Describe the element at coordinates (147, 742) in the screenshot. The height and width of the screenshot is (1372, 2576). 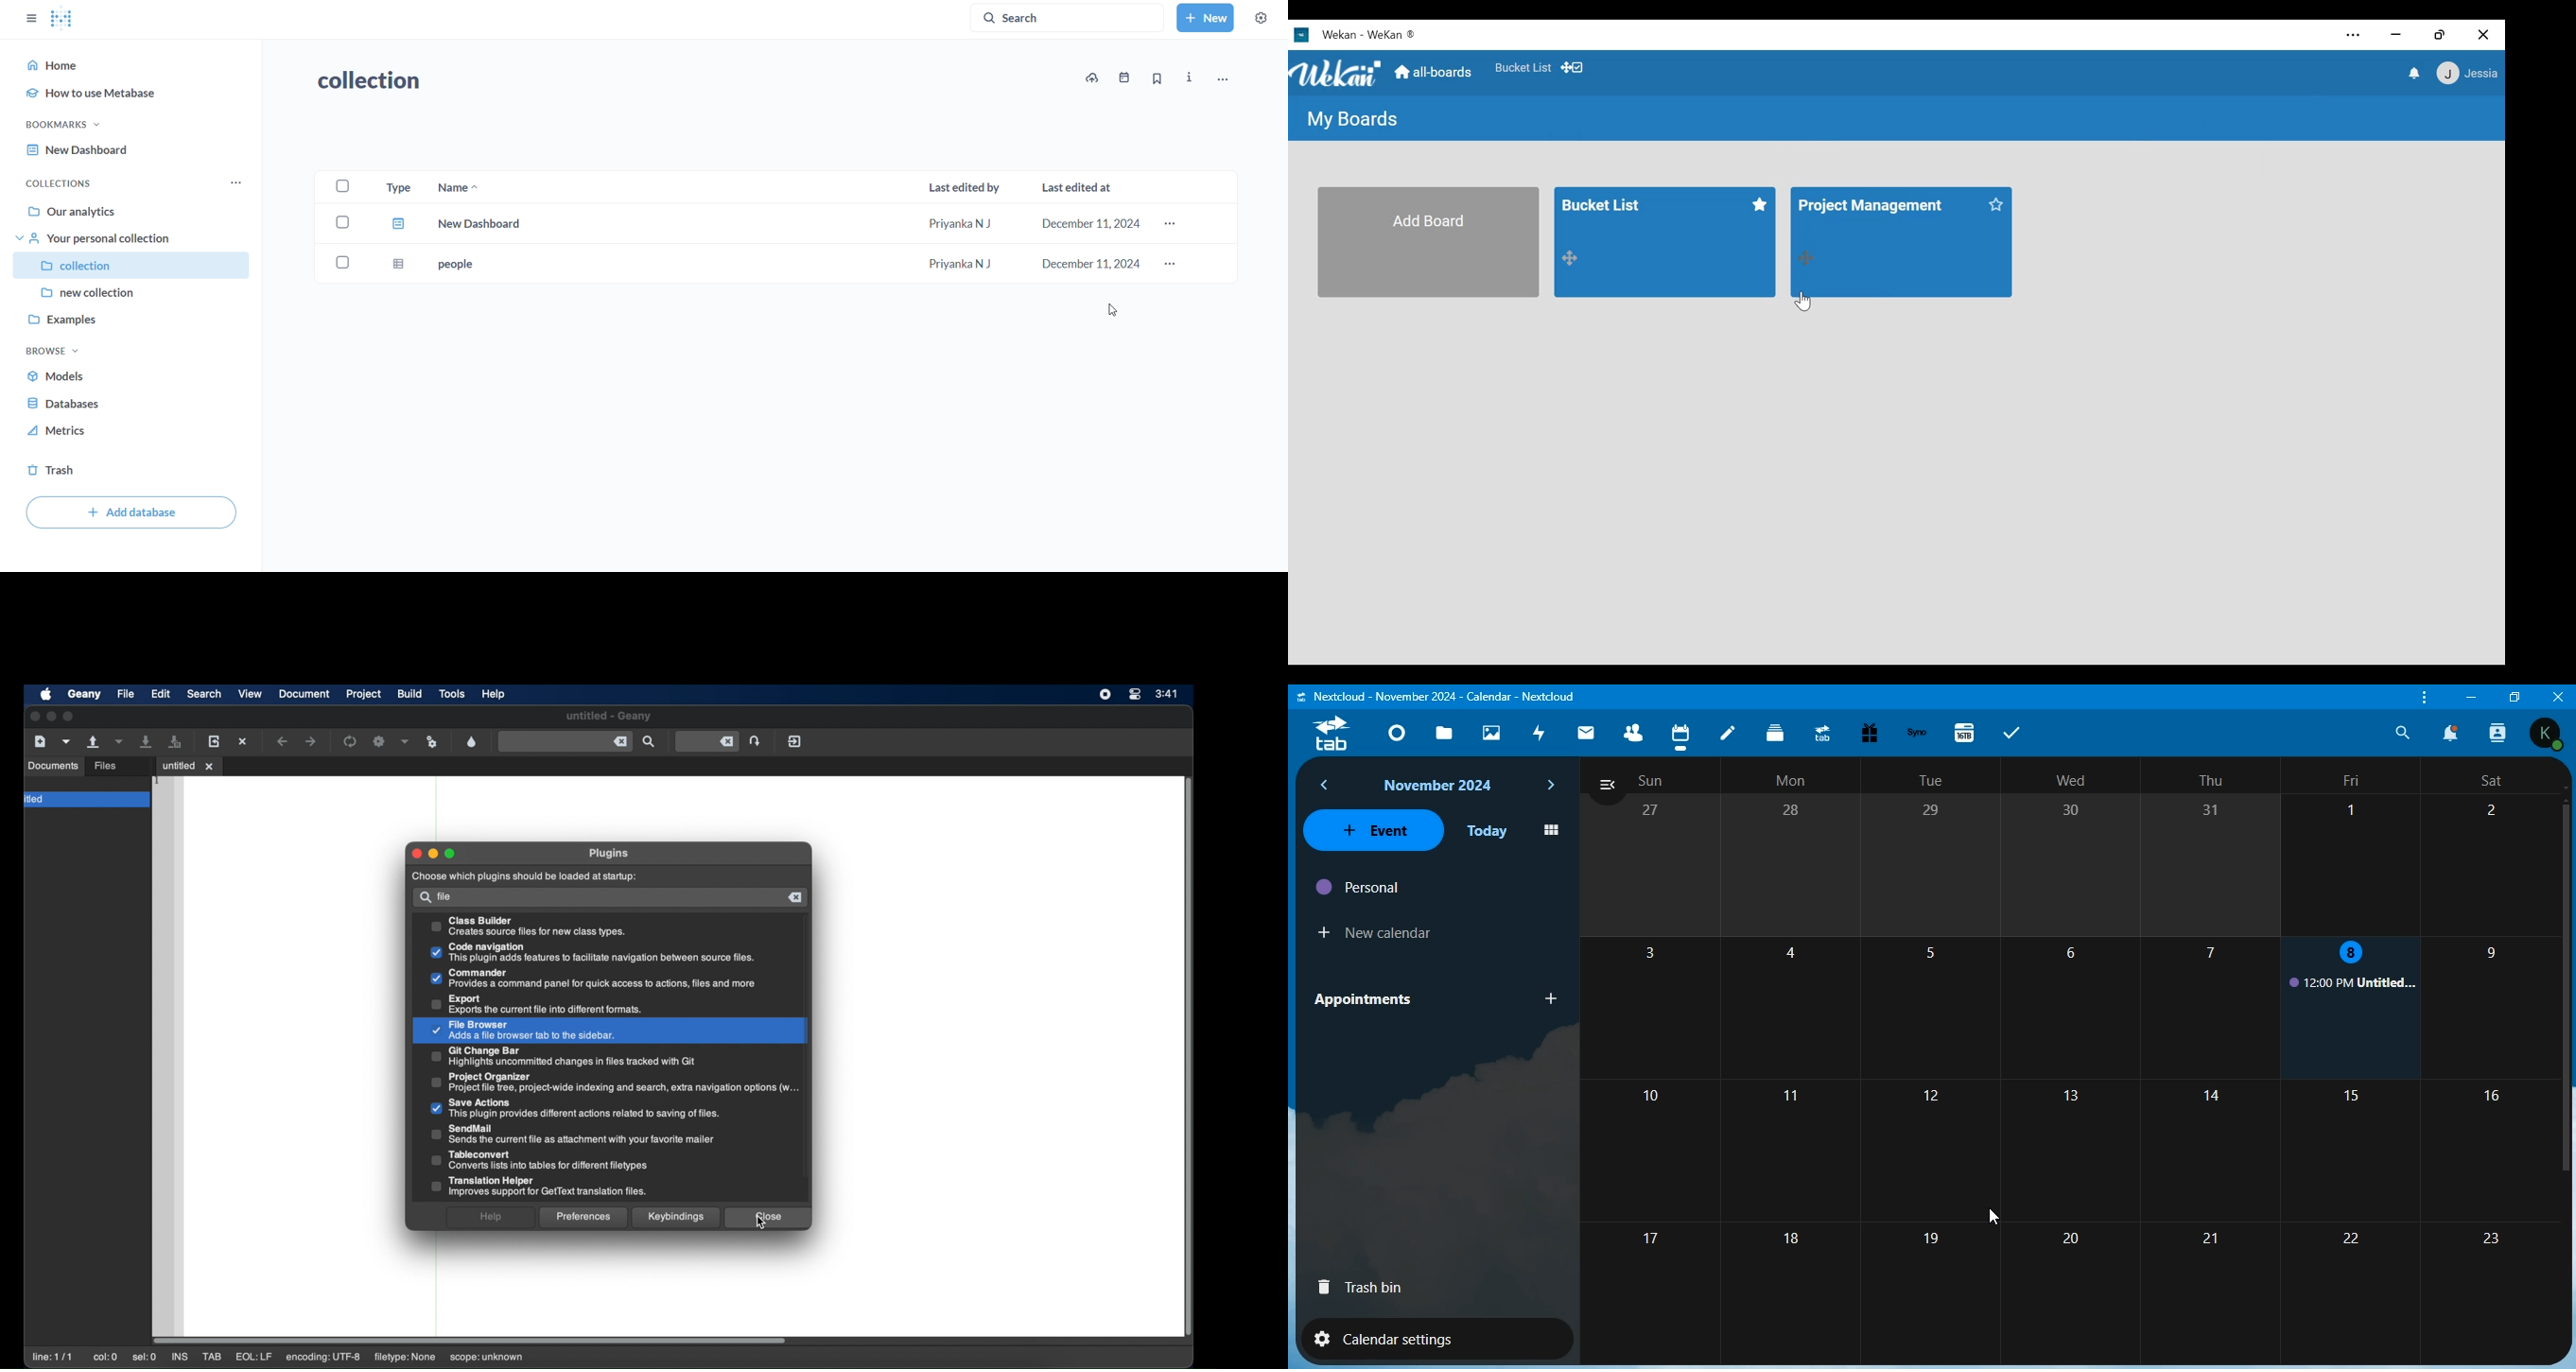
I see `save the current file` at that location.